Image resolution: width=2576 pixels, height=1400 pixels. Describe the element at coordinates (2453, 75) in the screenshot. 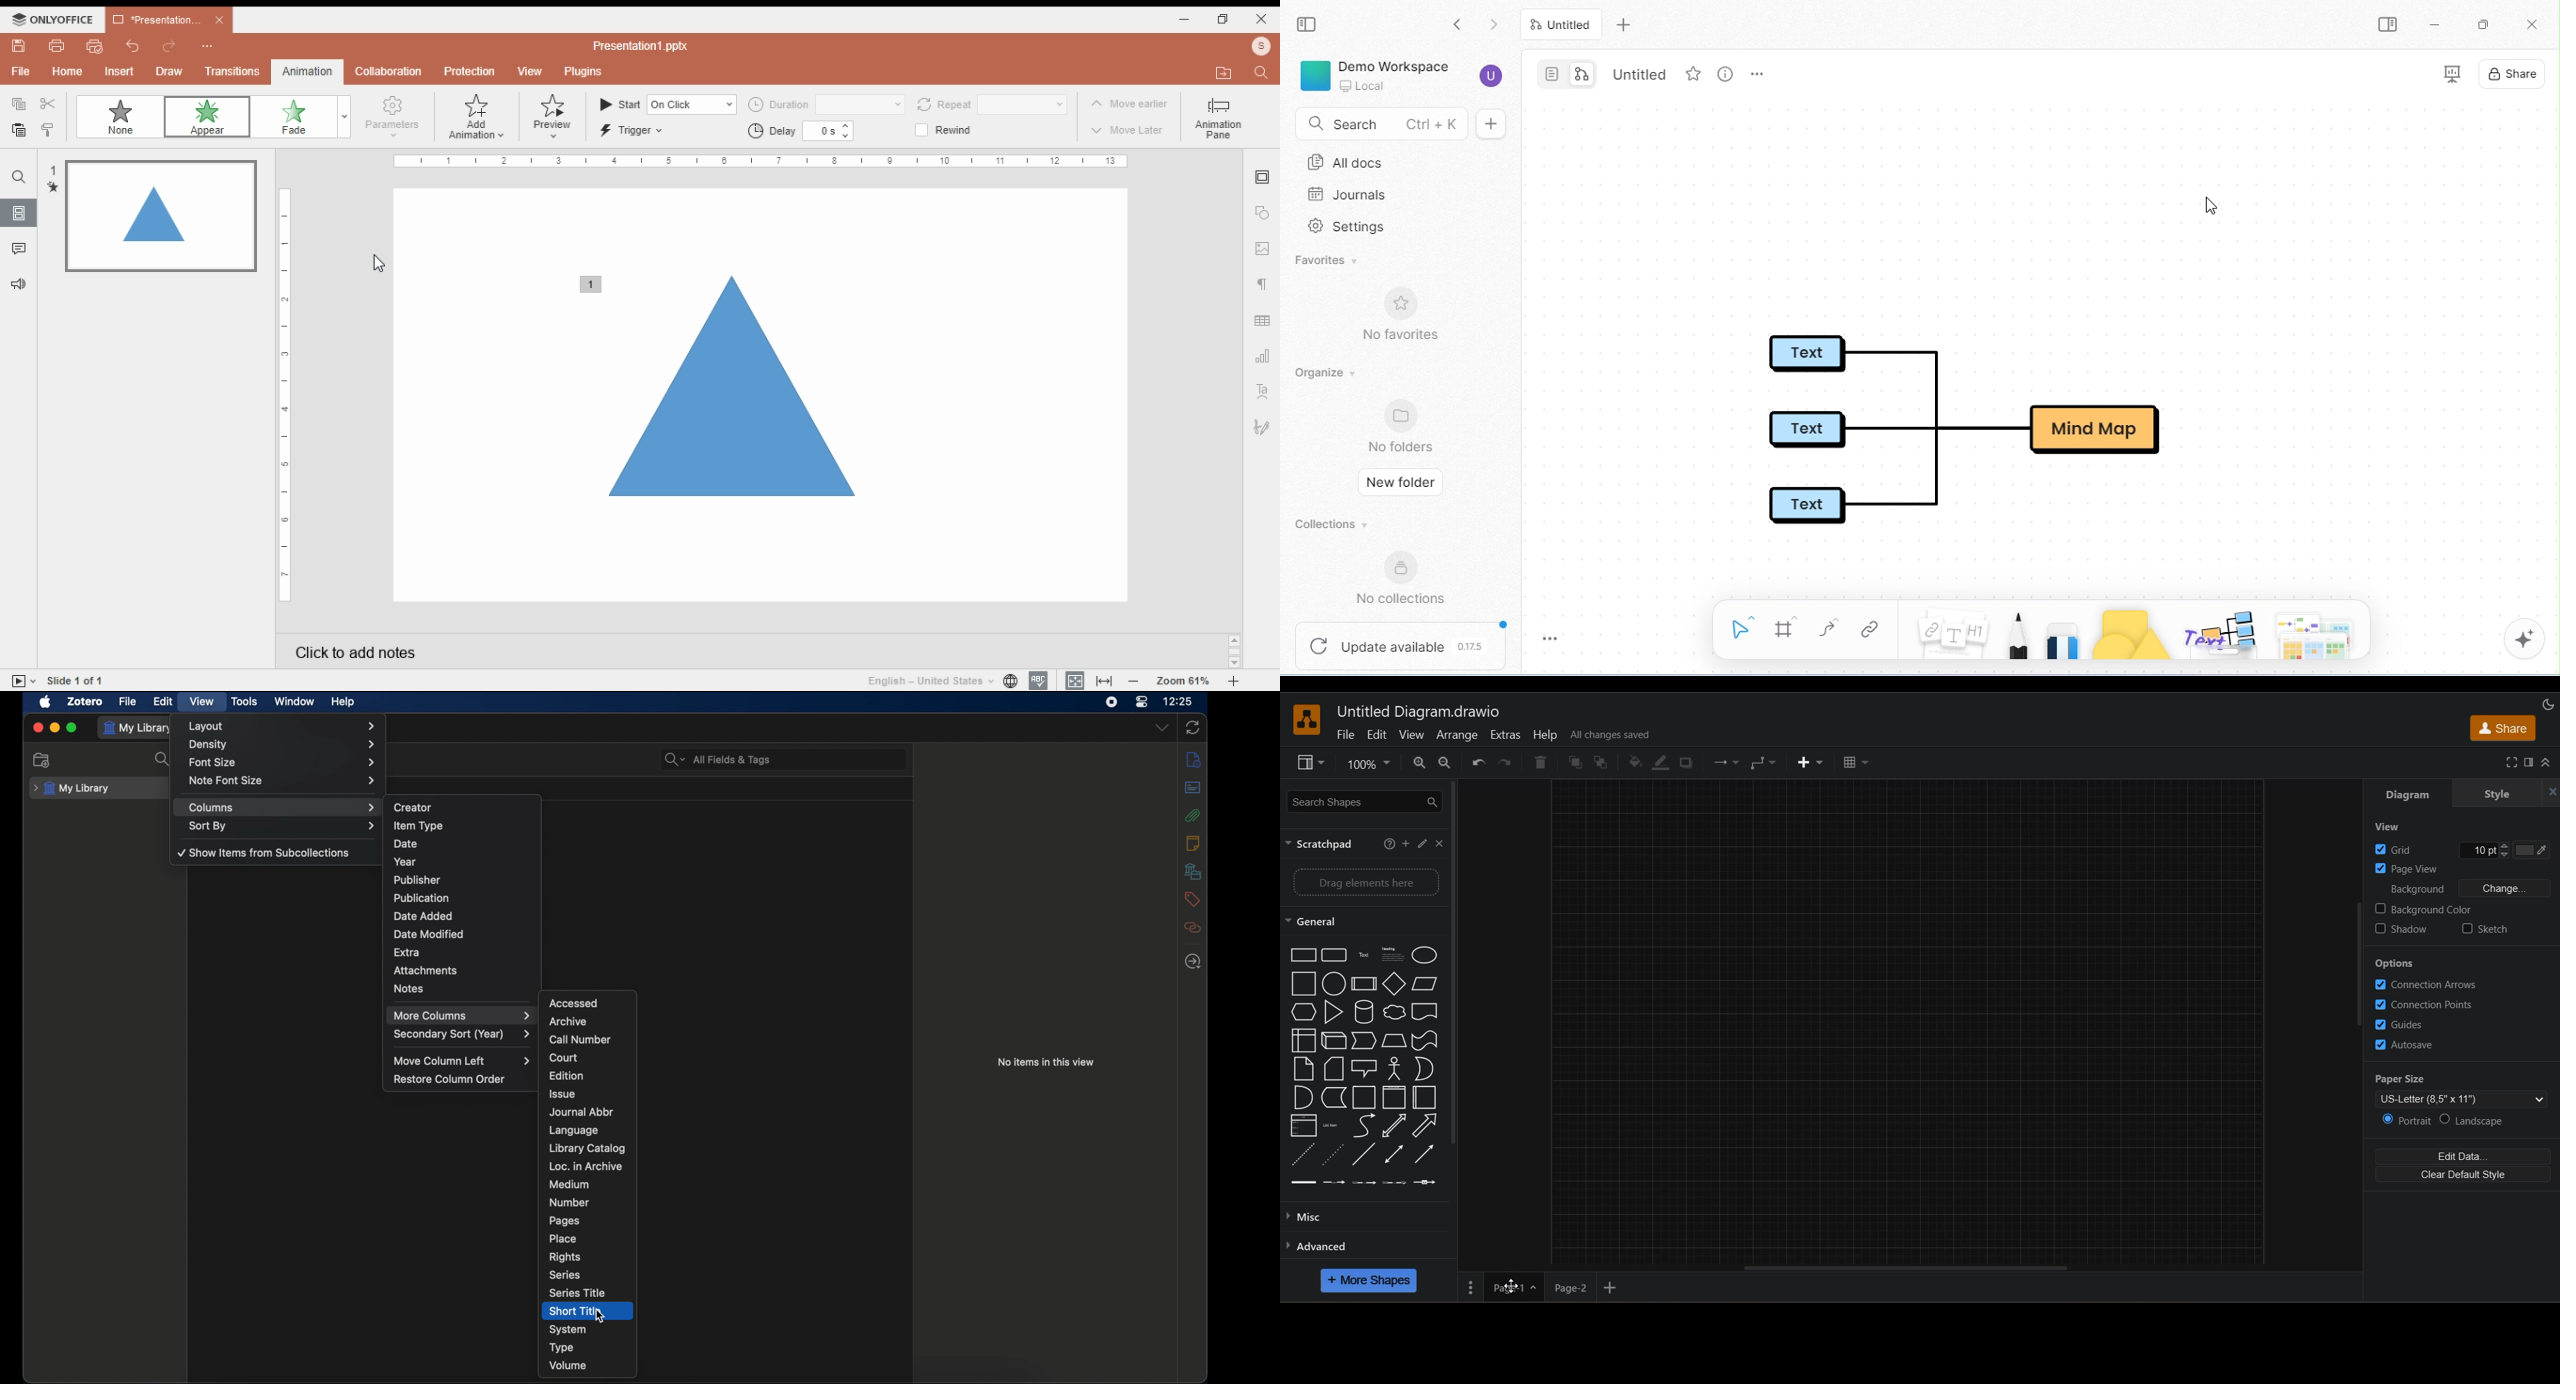

I see `presentation` at that location.